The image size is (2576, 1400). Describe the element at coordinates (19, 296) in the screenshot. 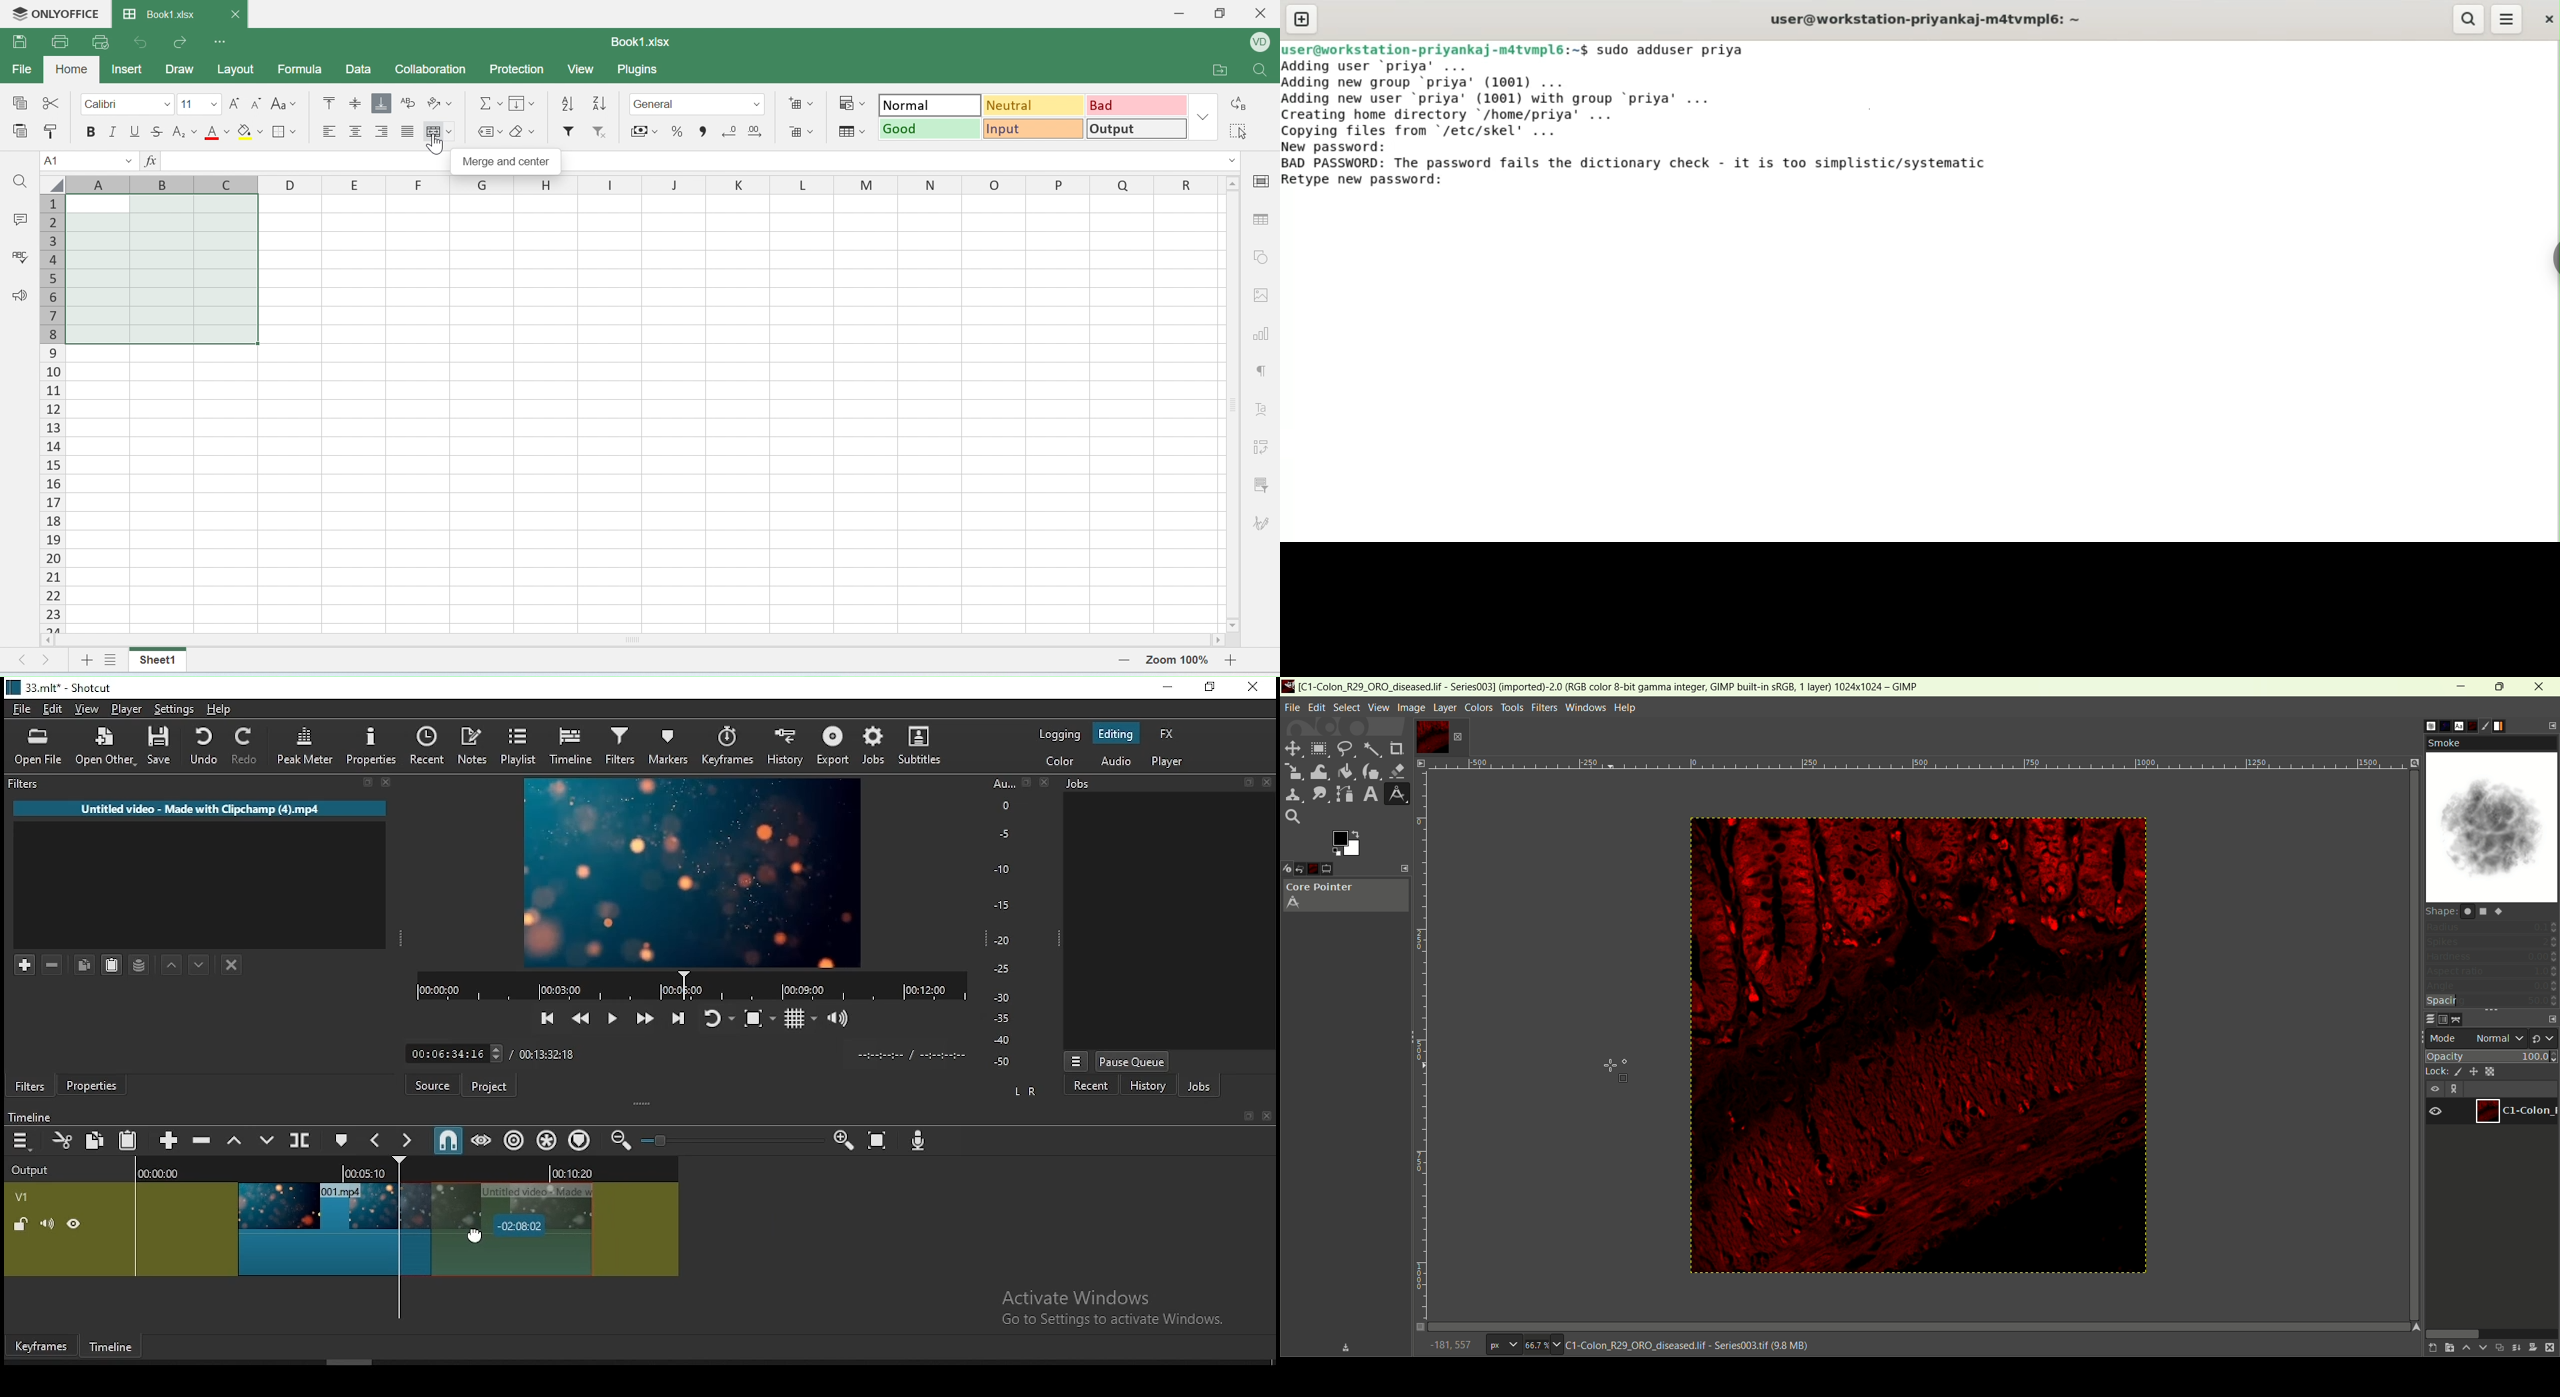

I see `announcement` at that location.